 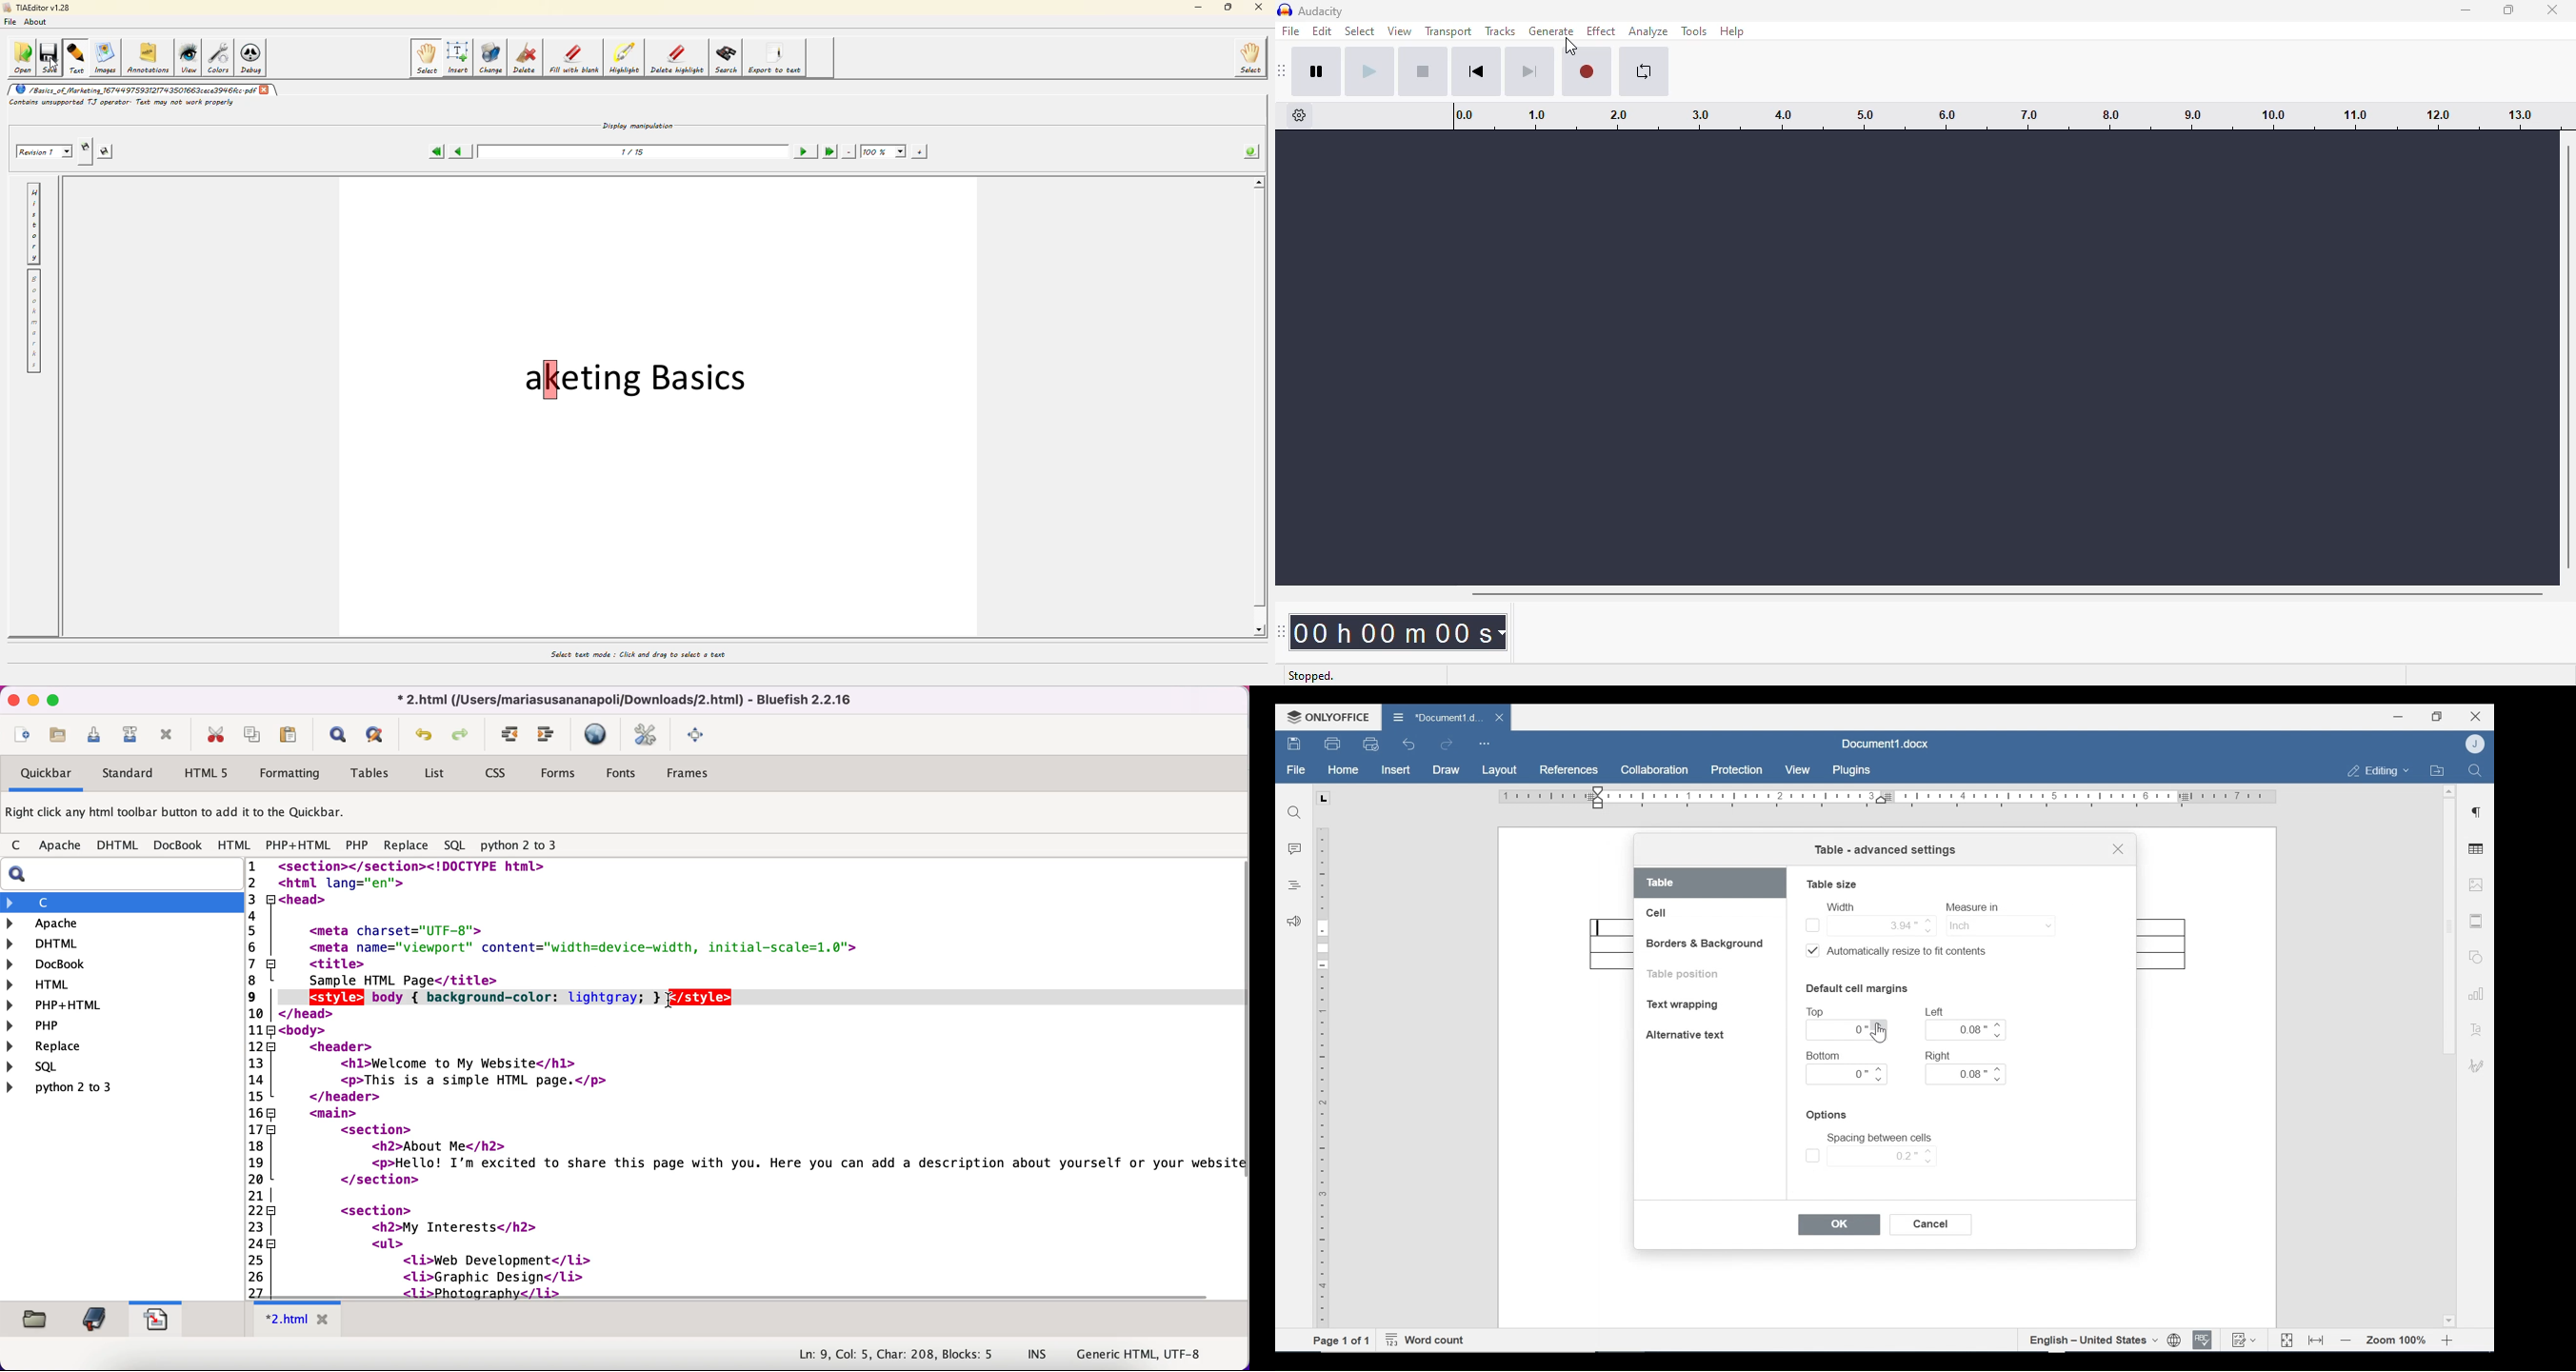 I want to click on Tab, so click(x=1323, y=798).